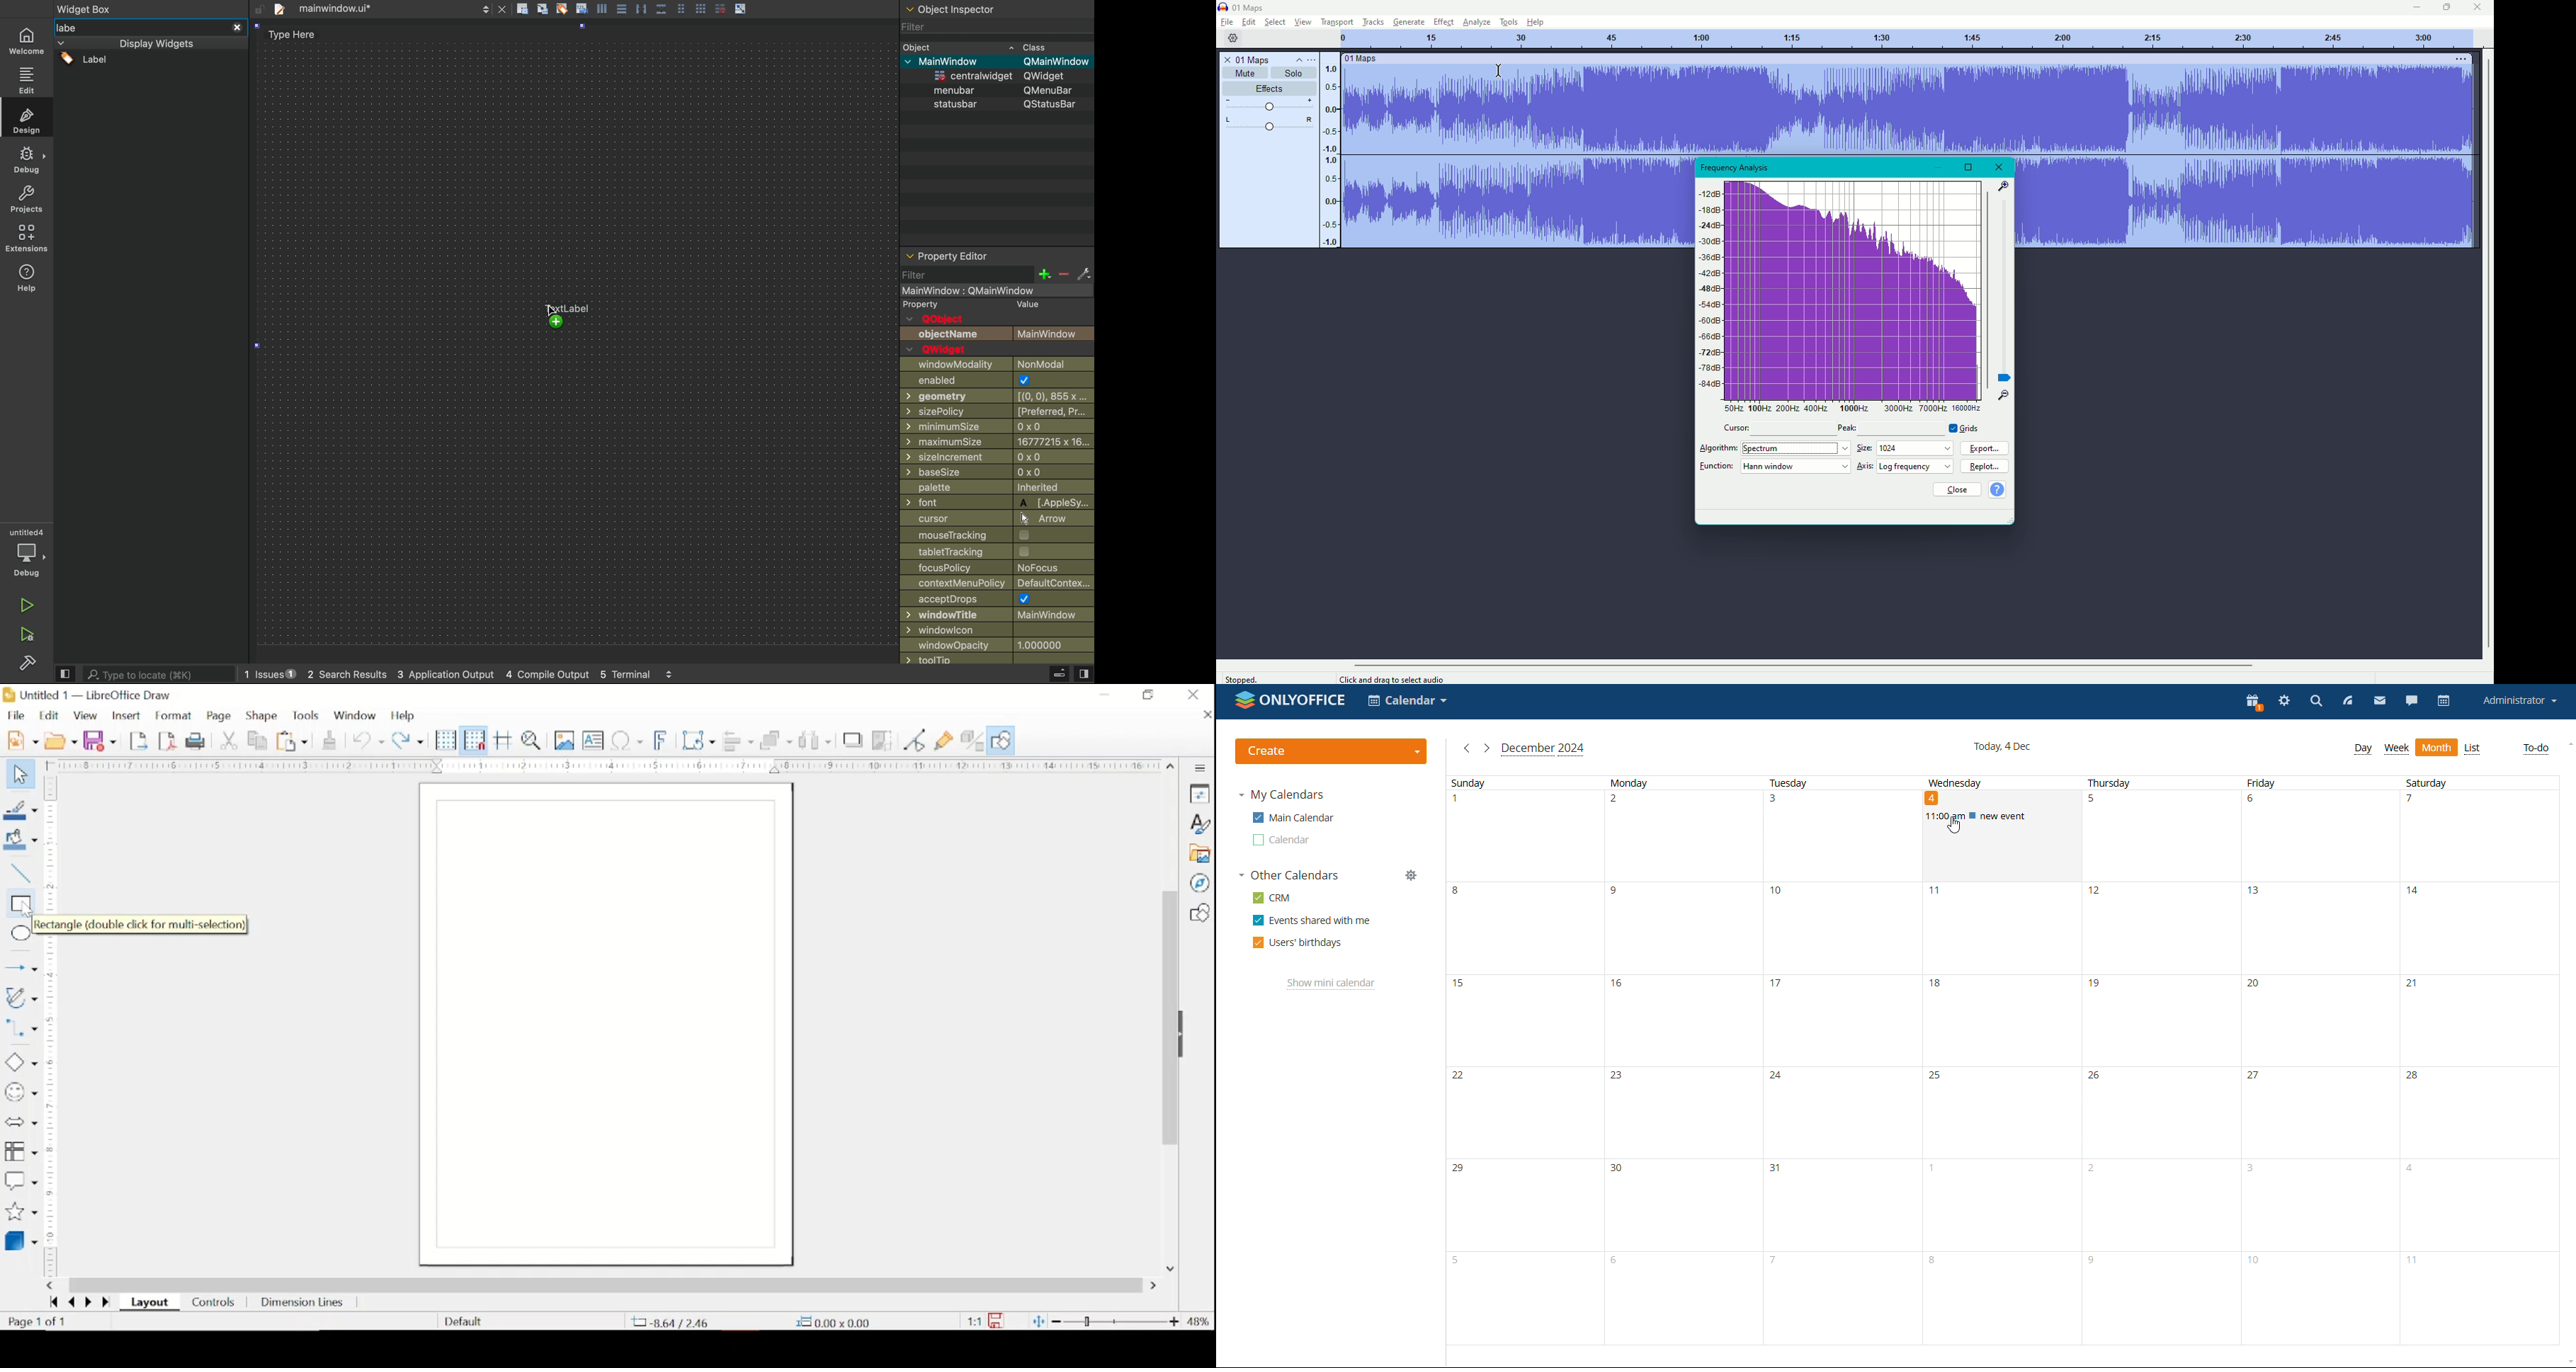 The image size is (2576, 1372). Describe the element at coordinates (175, 716) in the screenshot. I see `format` at that location.